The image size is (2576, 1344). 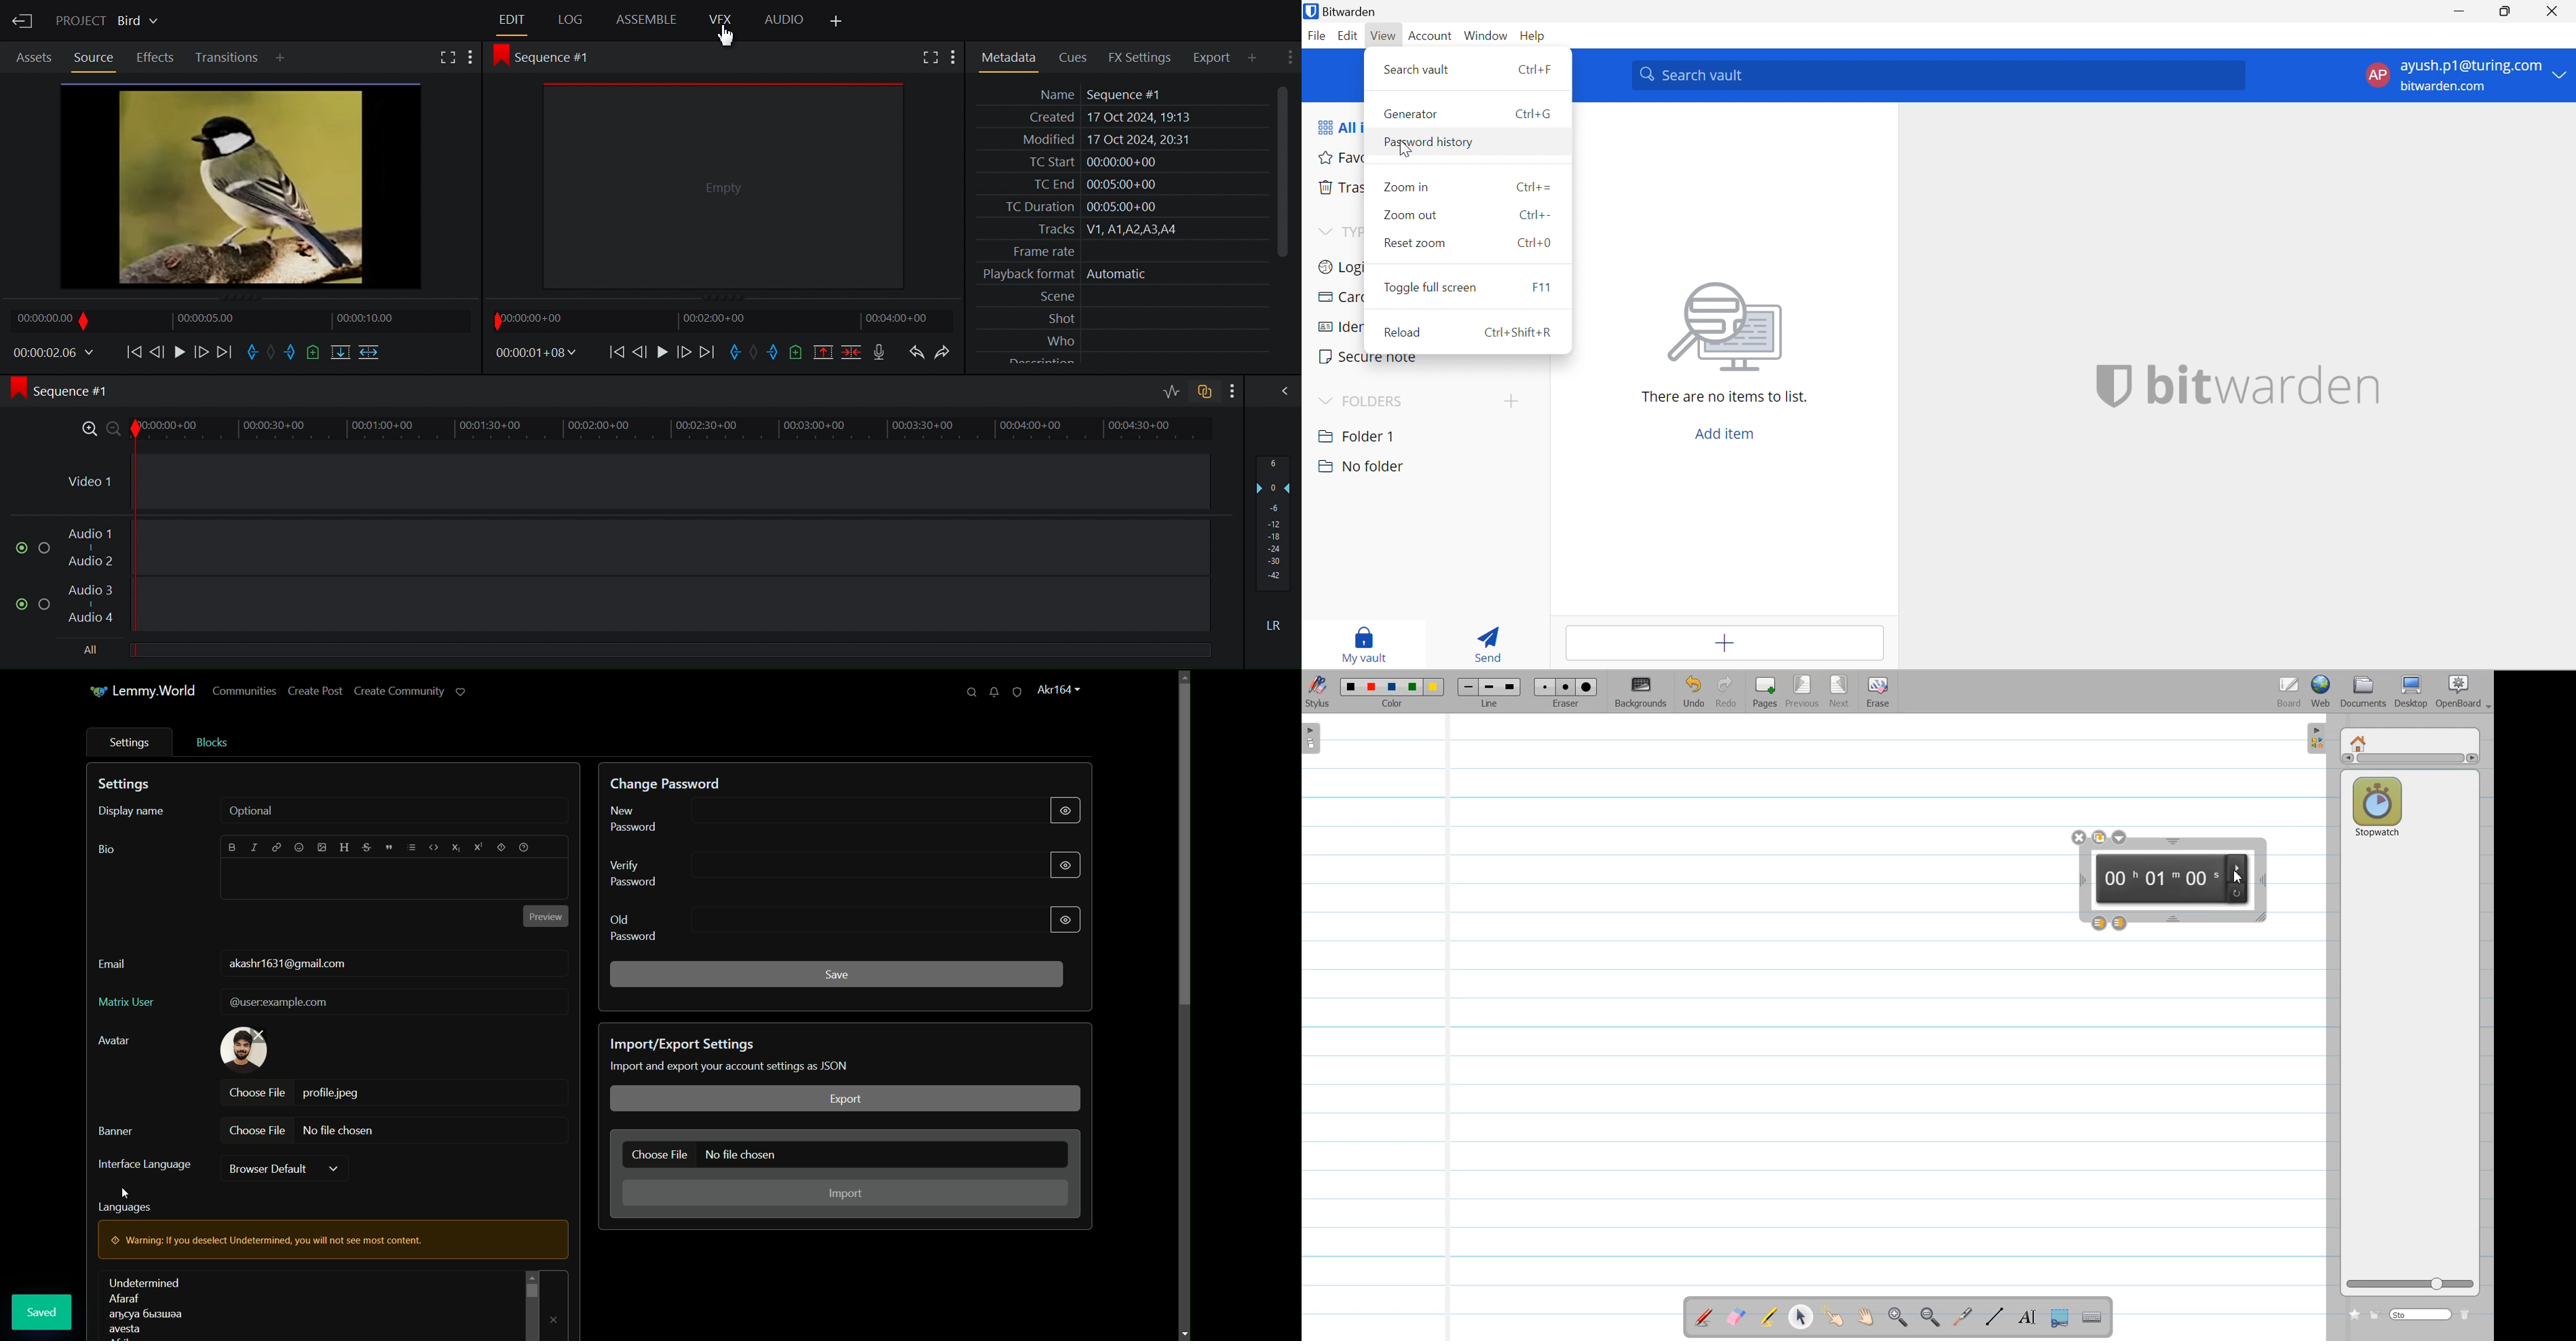 What do you see at coordinates (1017, 692) in the screenshot?
I see `unread reports` at bounding box center [1017, 692].